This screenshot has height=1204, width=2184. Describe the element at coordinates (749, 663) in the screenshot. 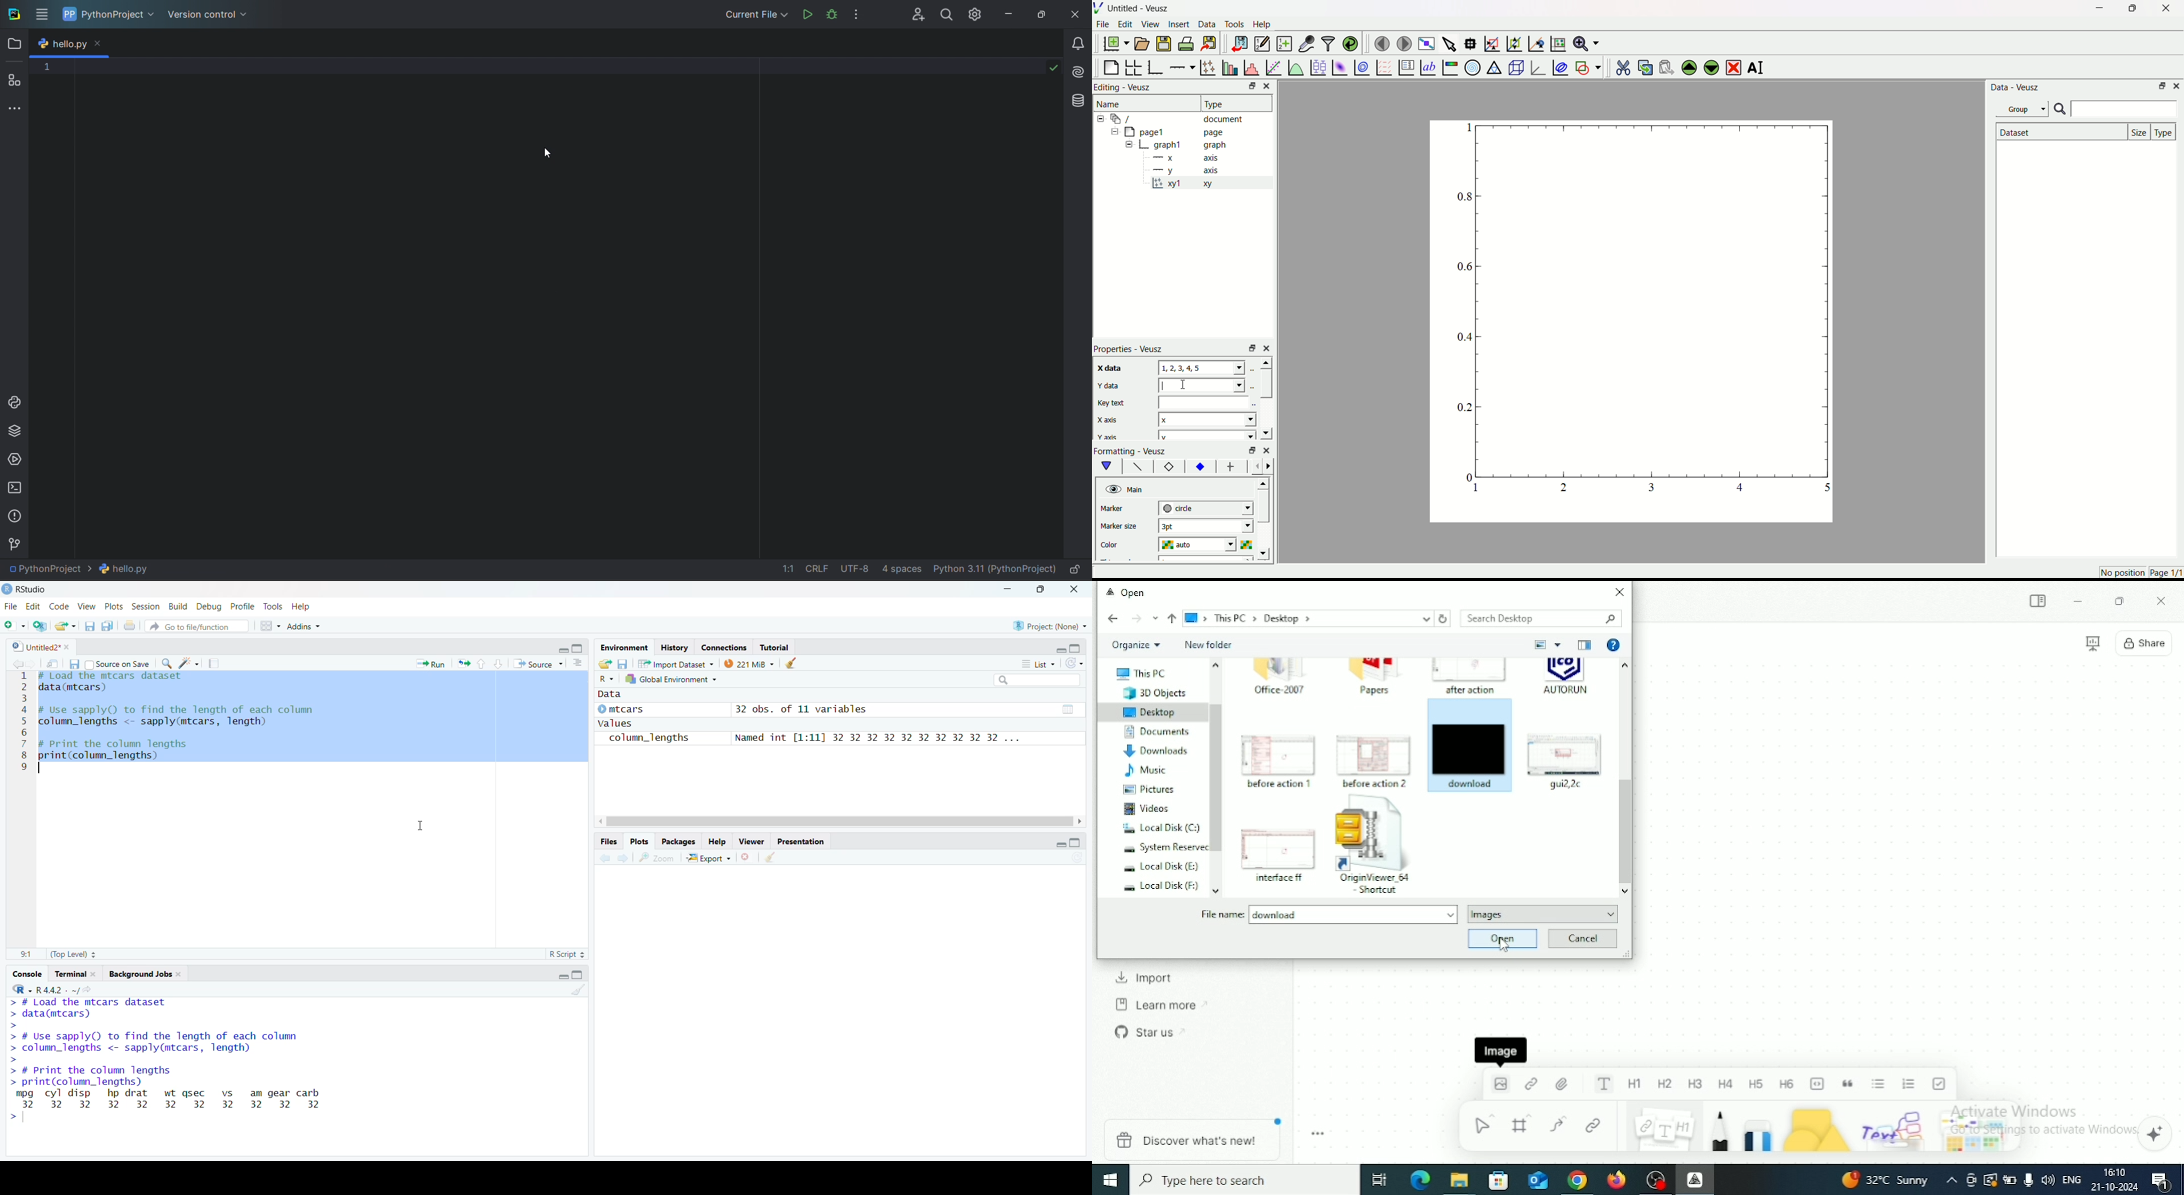

I see `219MiB` at that location.